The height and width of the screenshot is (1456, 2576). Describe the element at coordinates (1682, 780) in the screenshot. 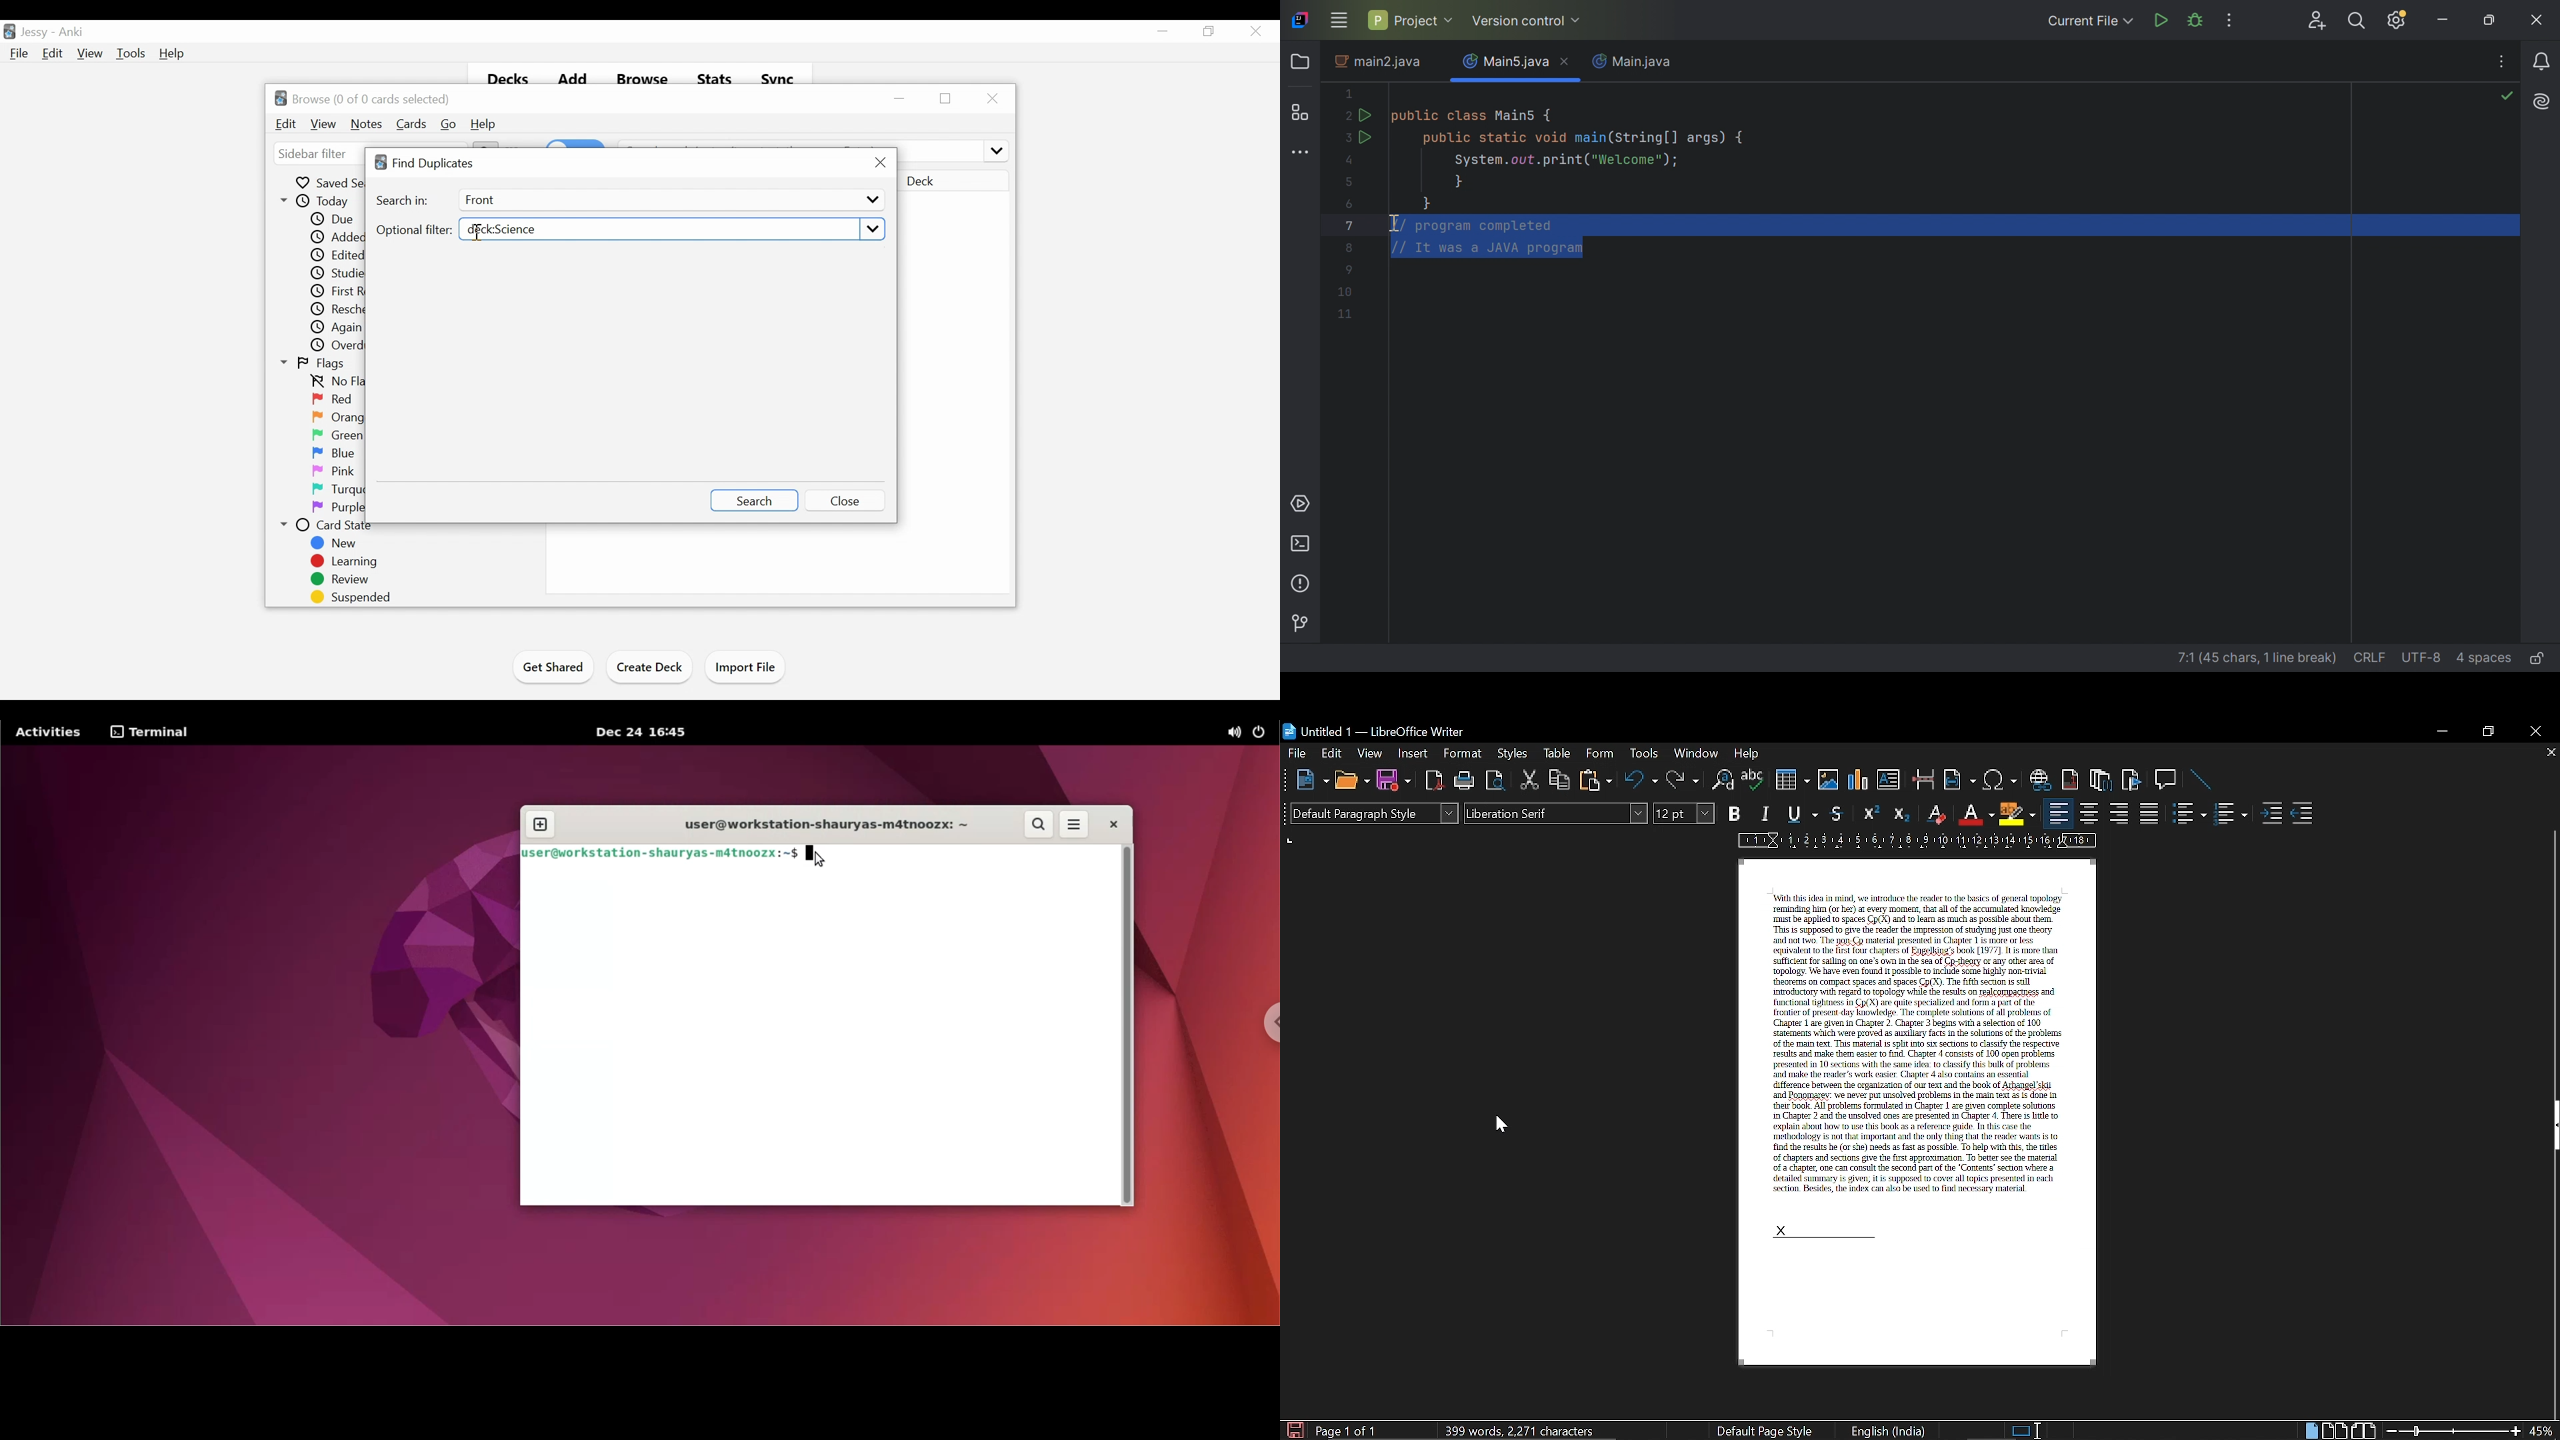

I see `redo` at that location.